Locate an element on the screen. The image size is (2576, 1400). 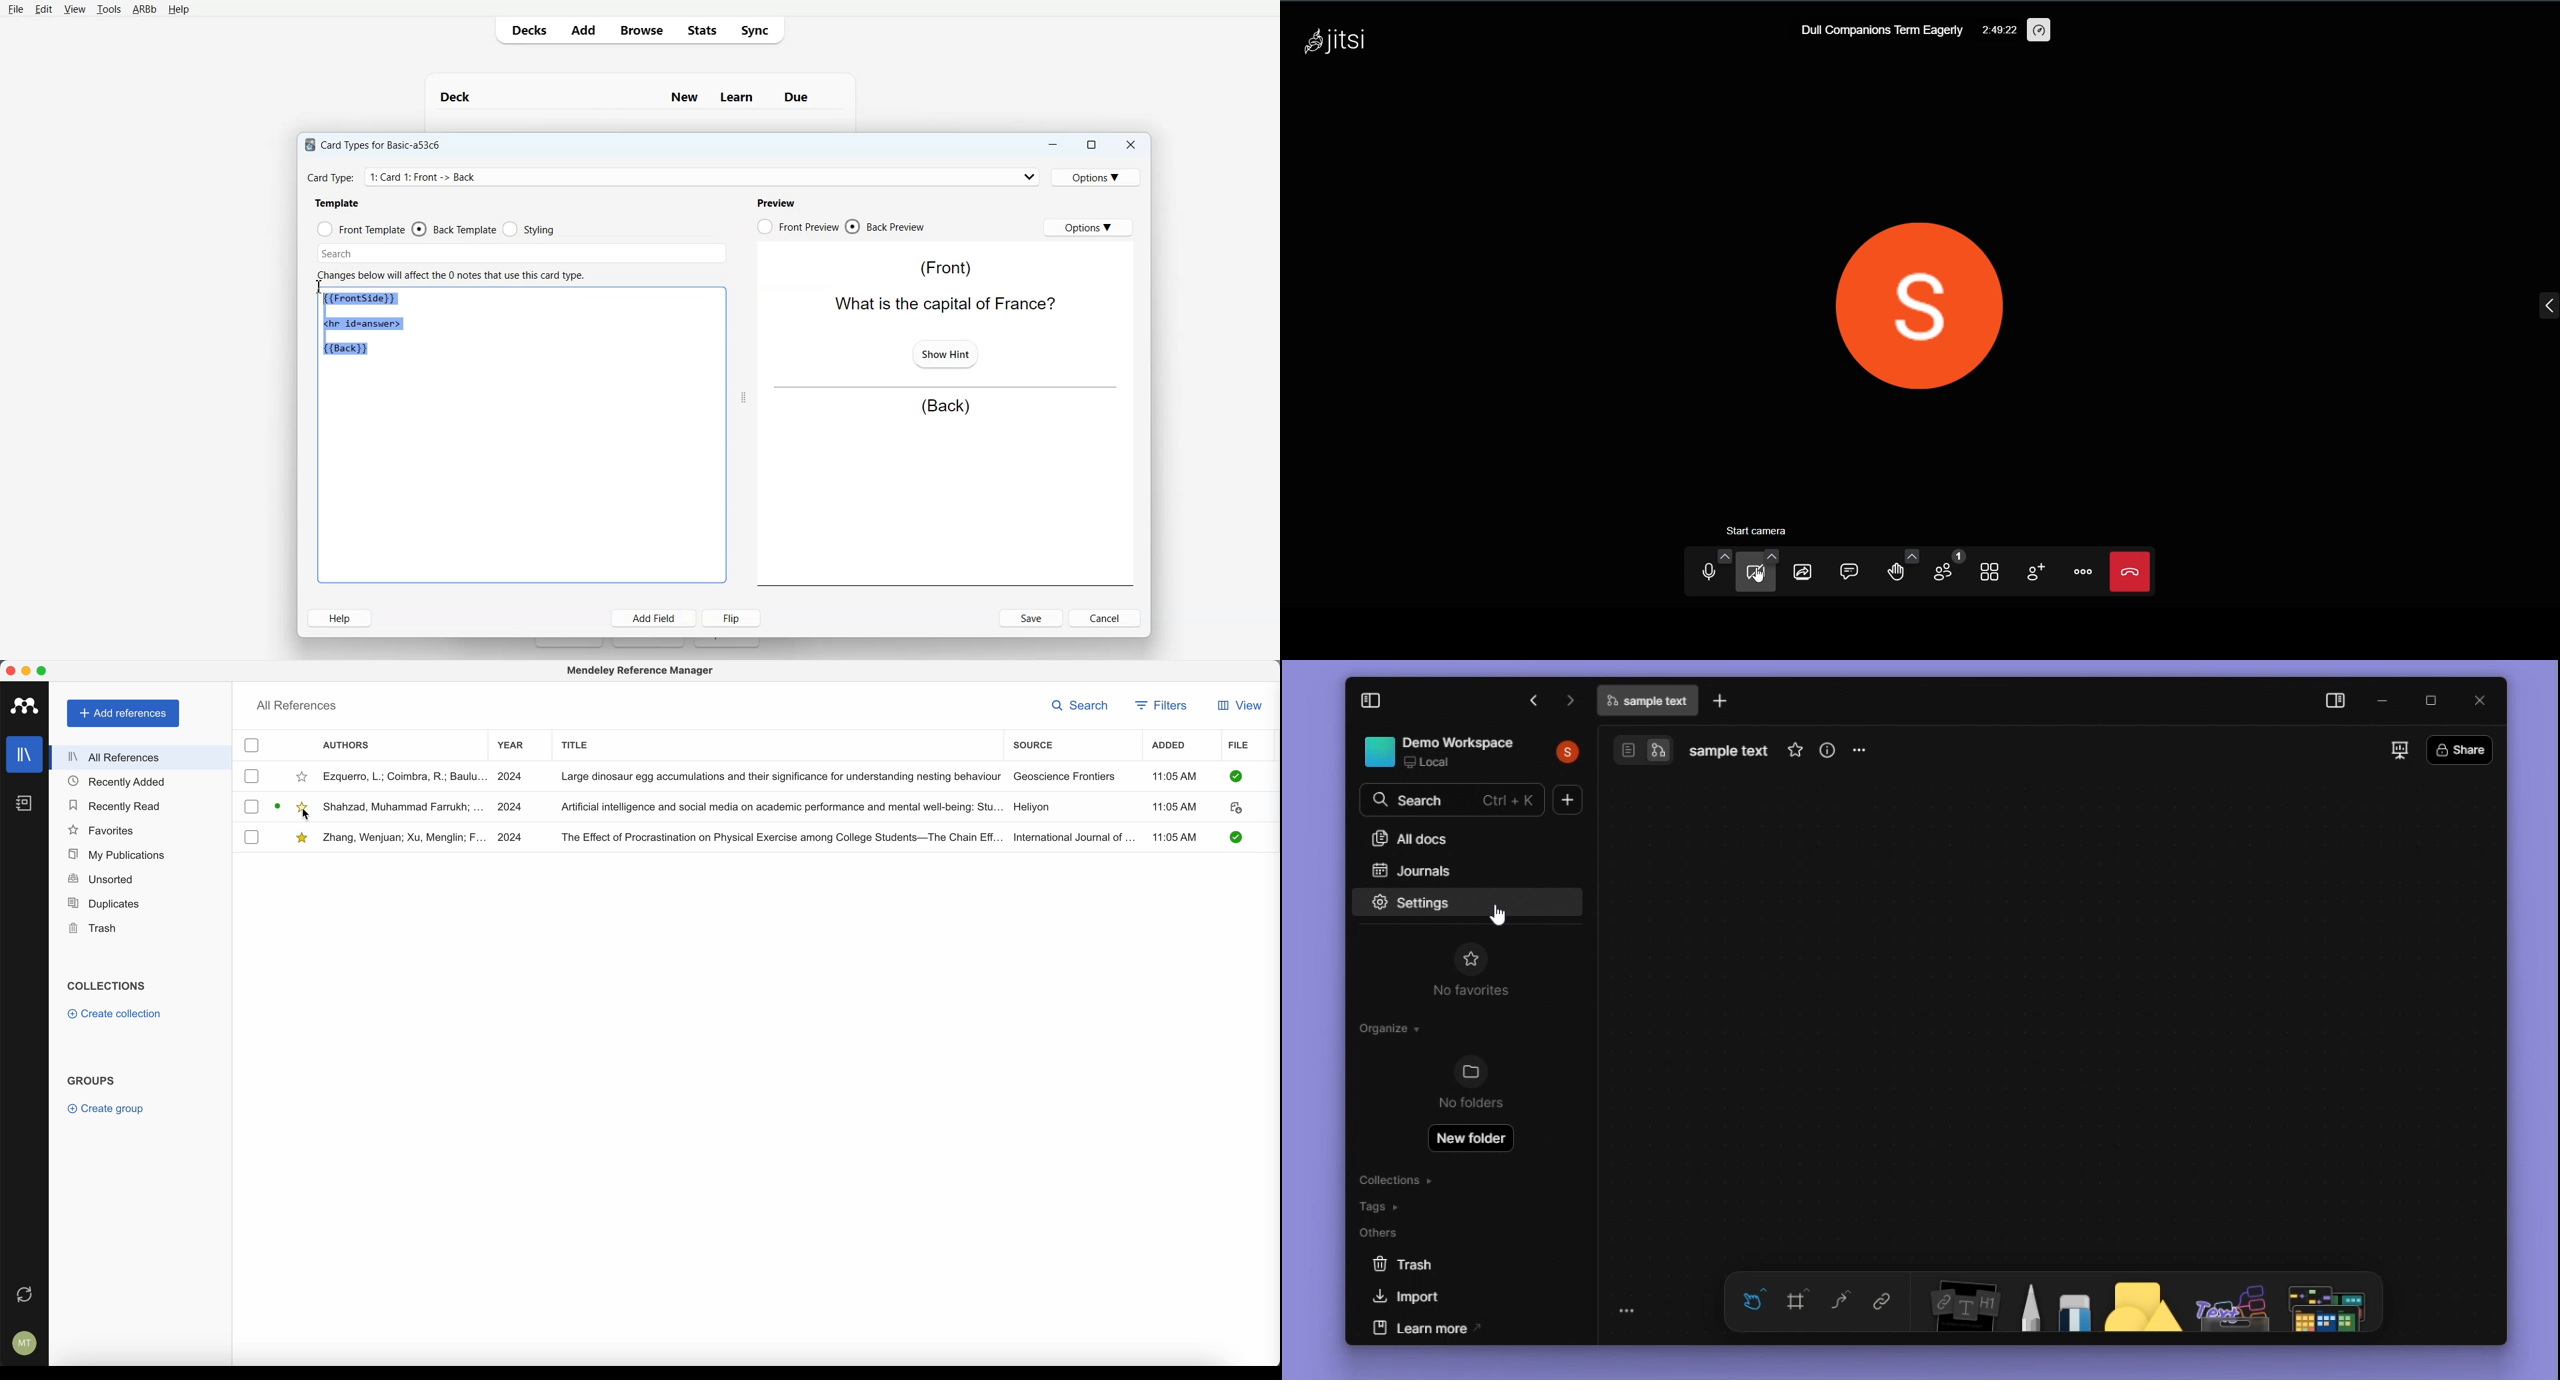
Mendeley logo is located at coordinates (27, 708).